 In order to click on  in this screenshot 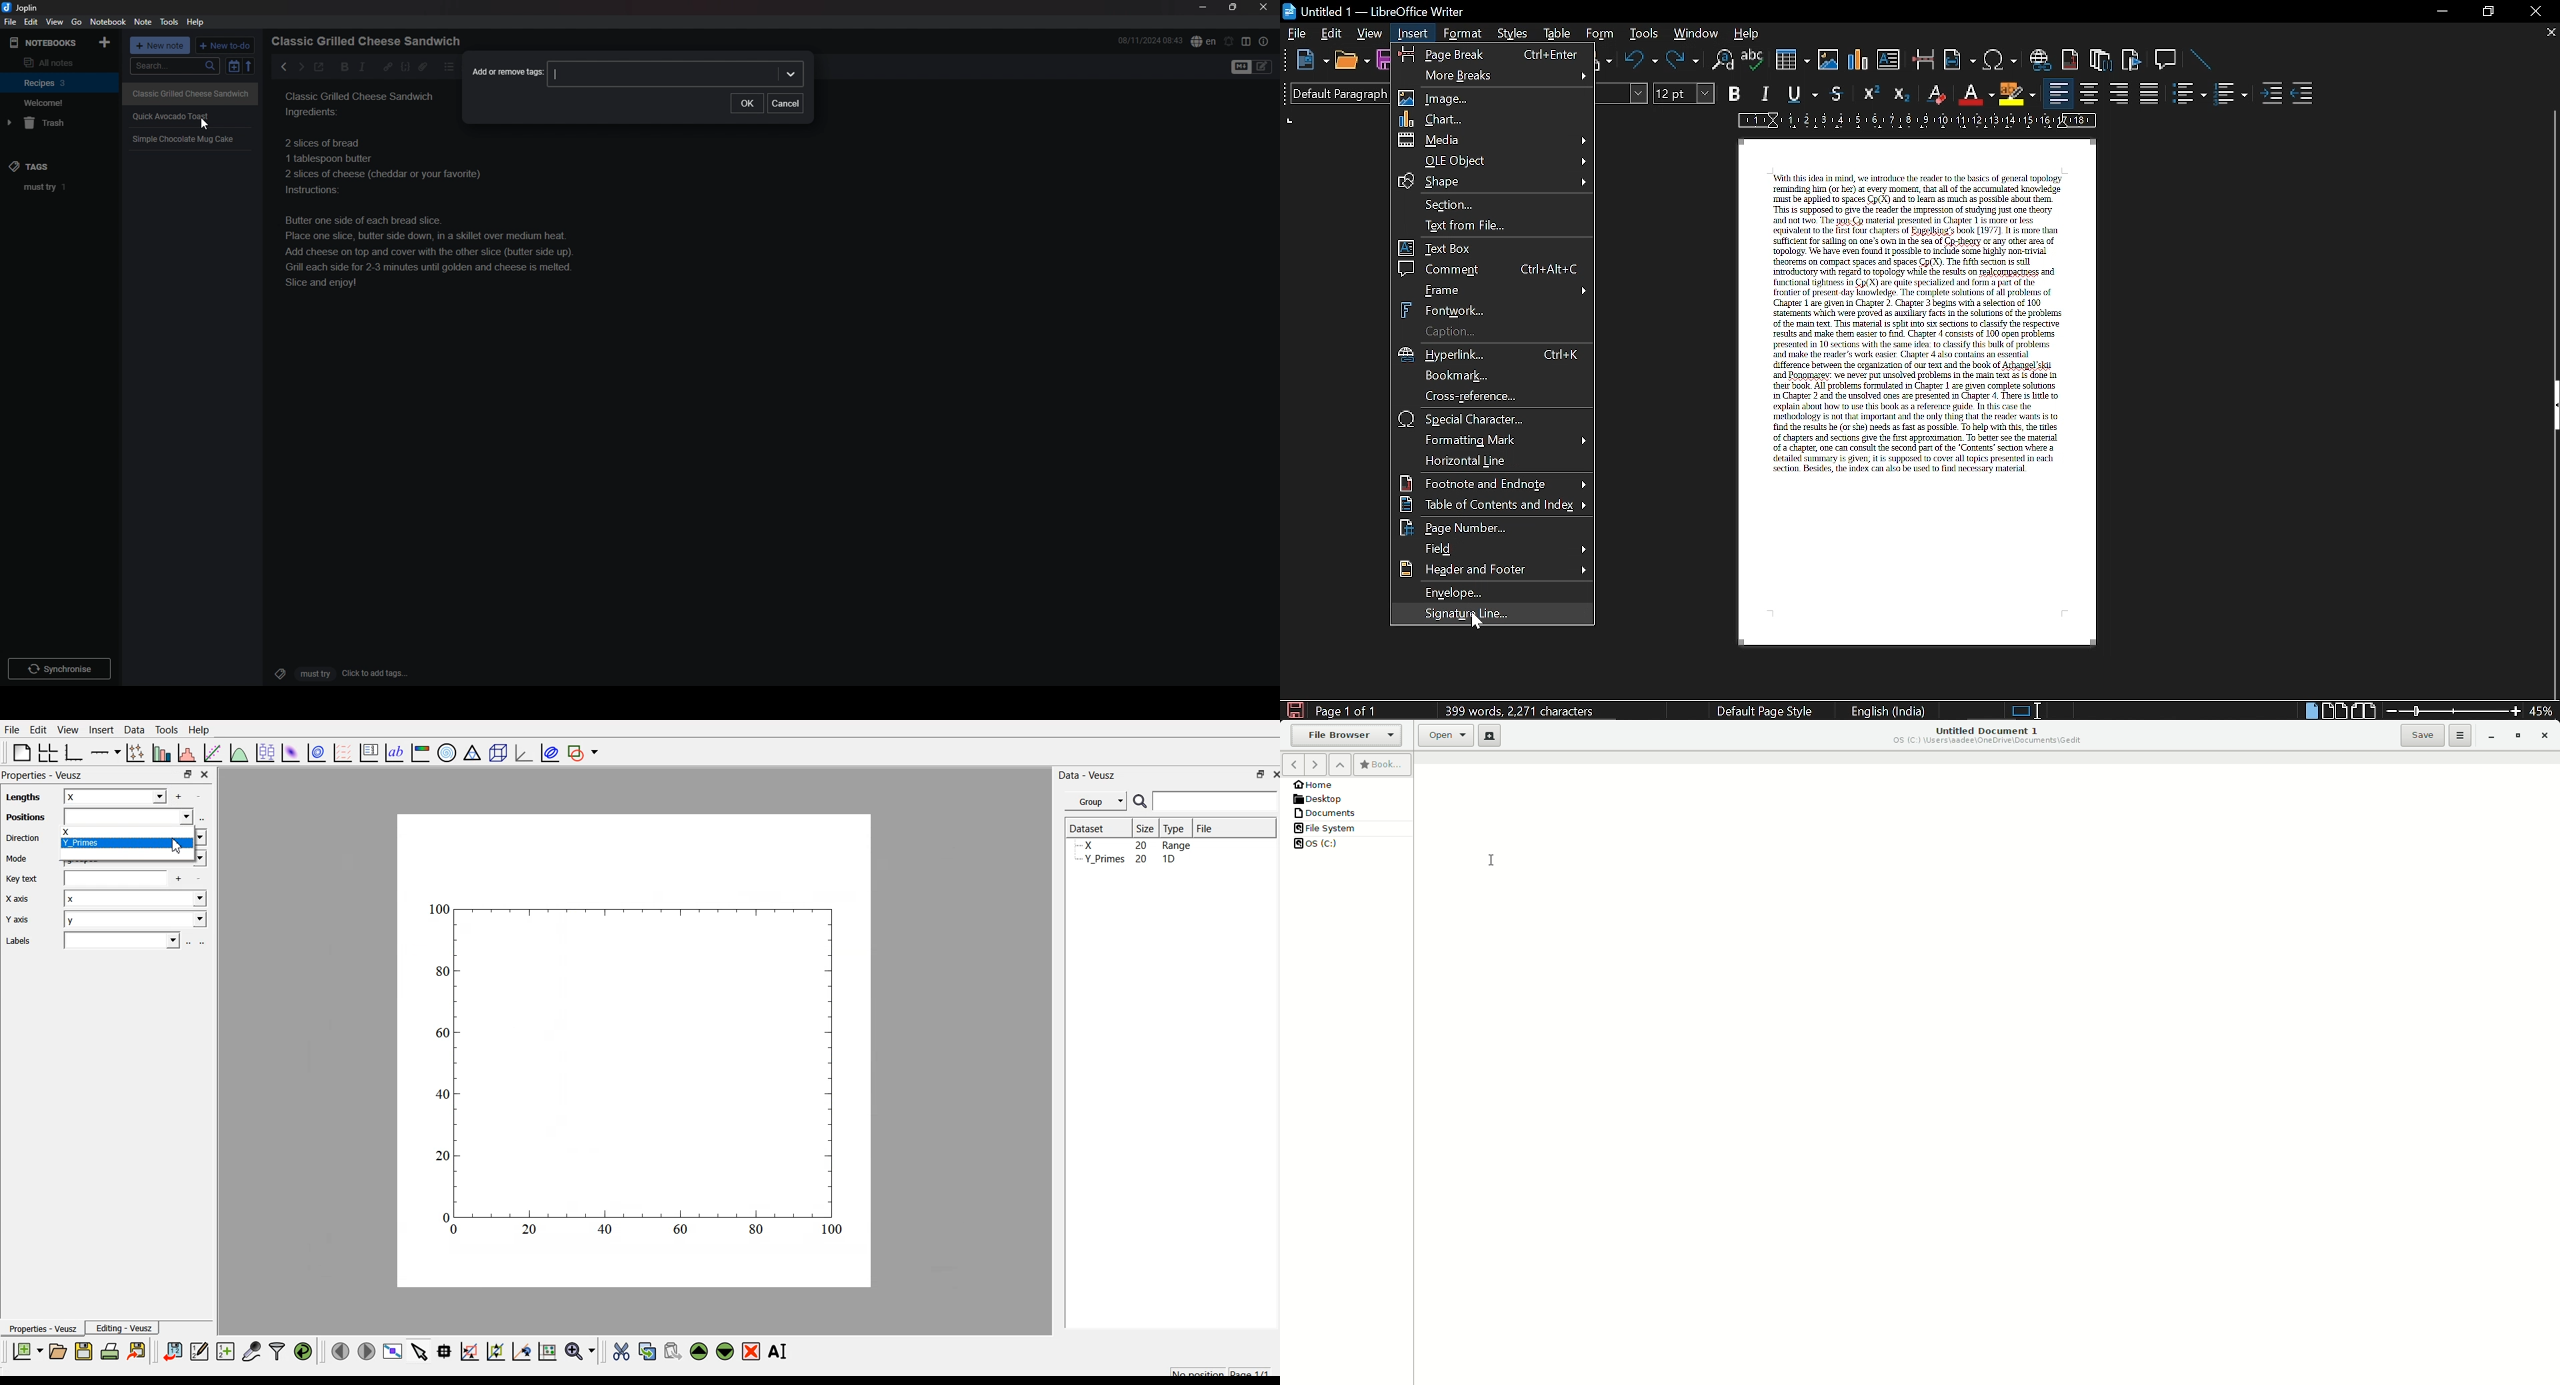, I will do `click(59, 667)`.